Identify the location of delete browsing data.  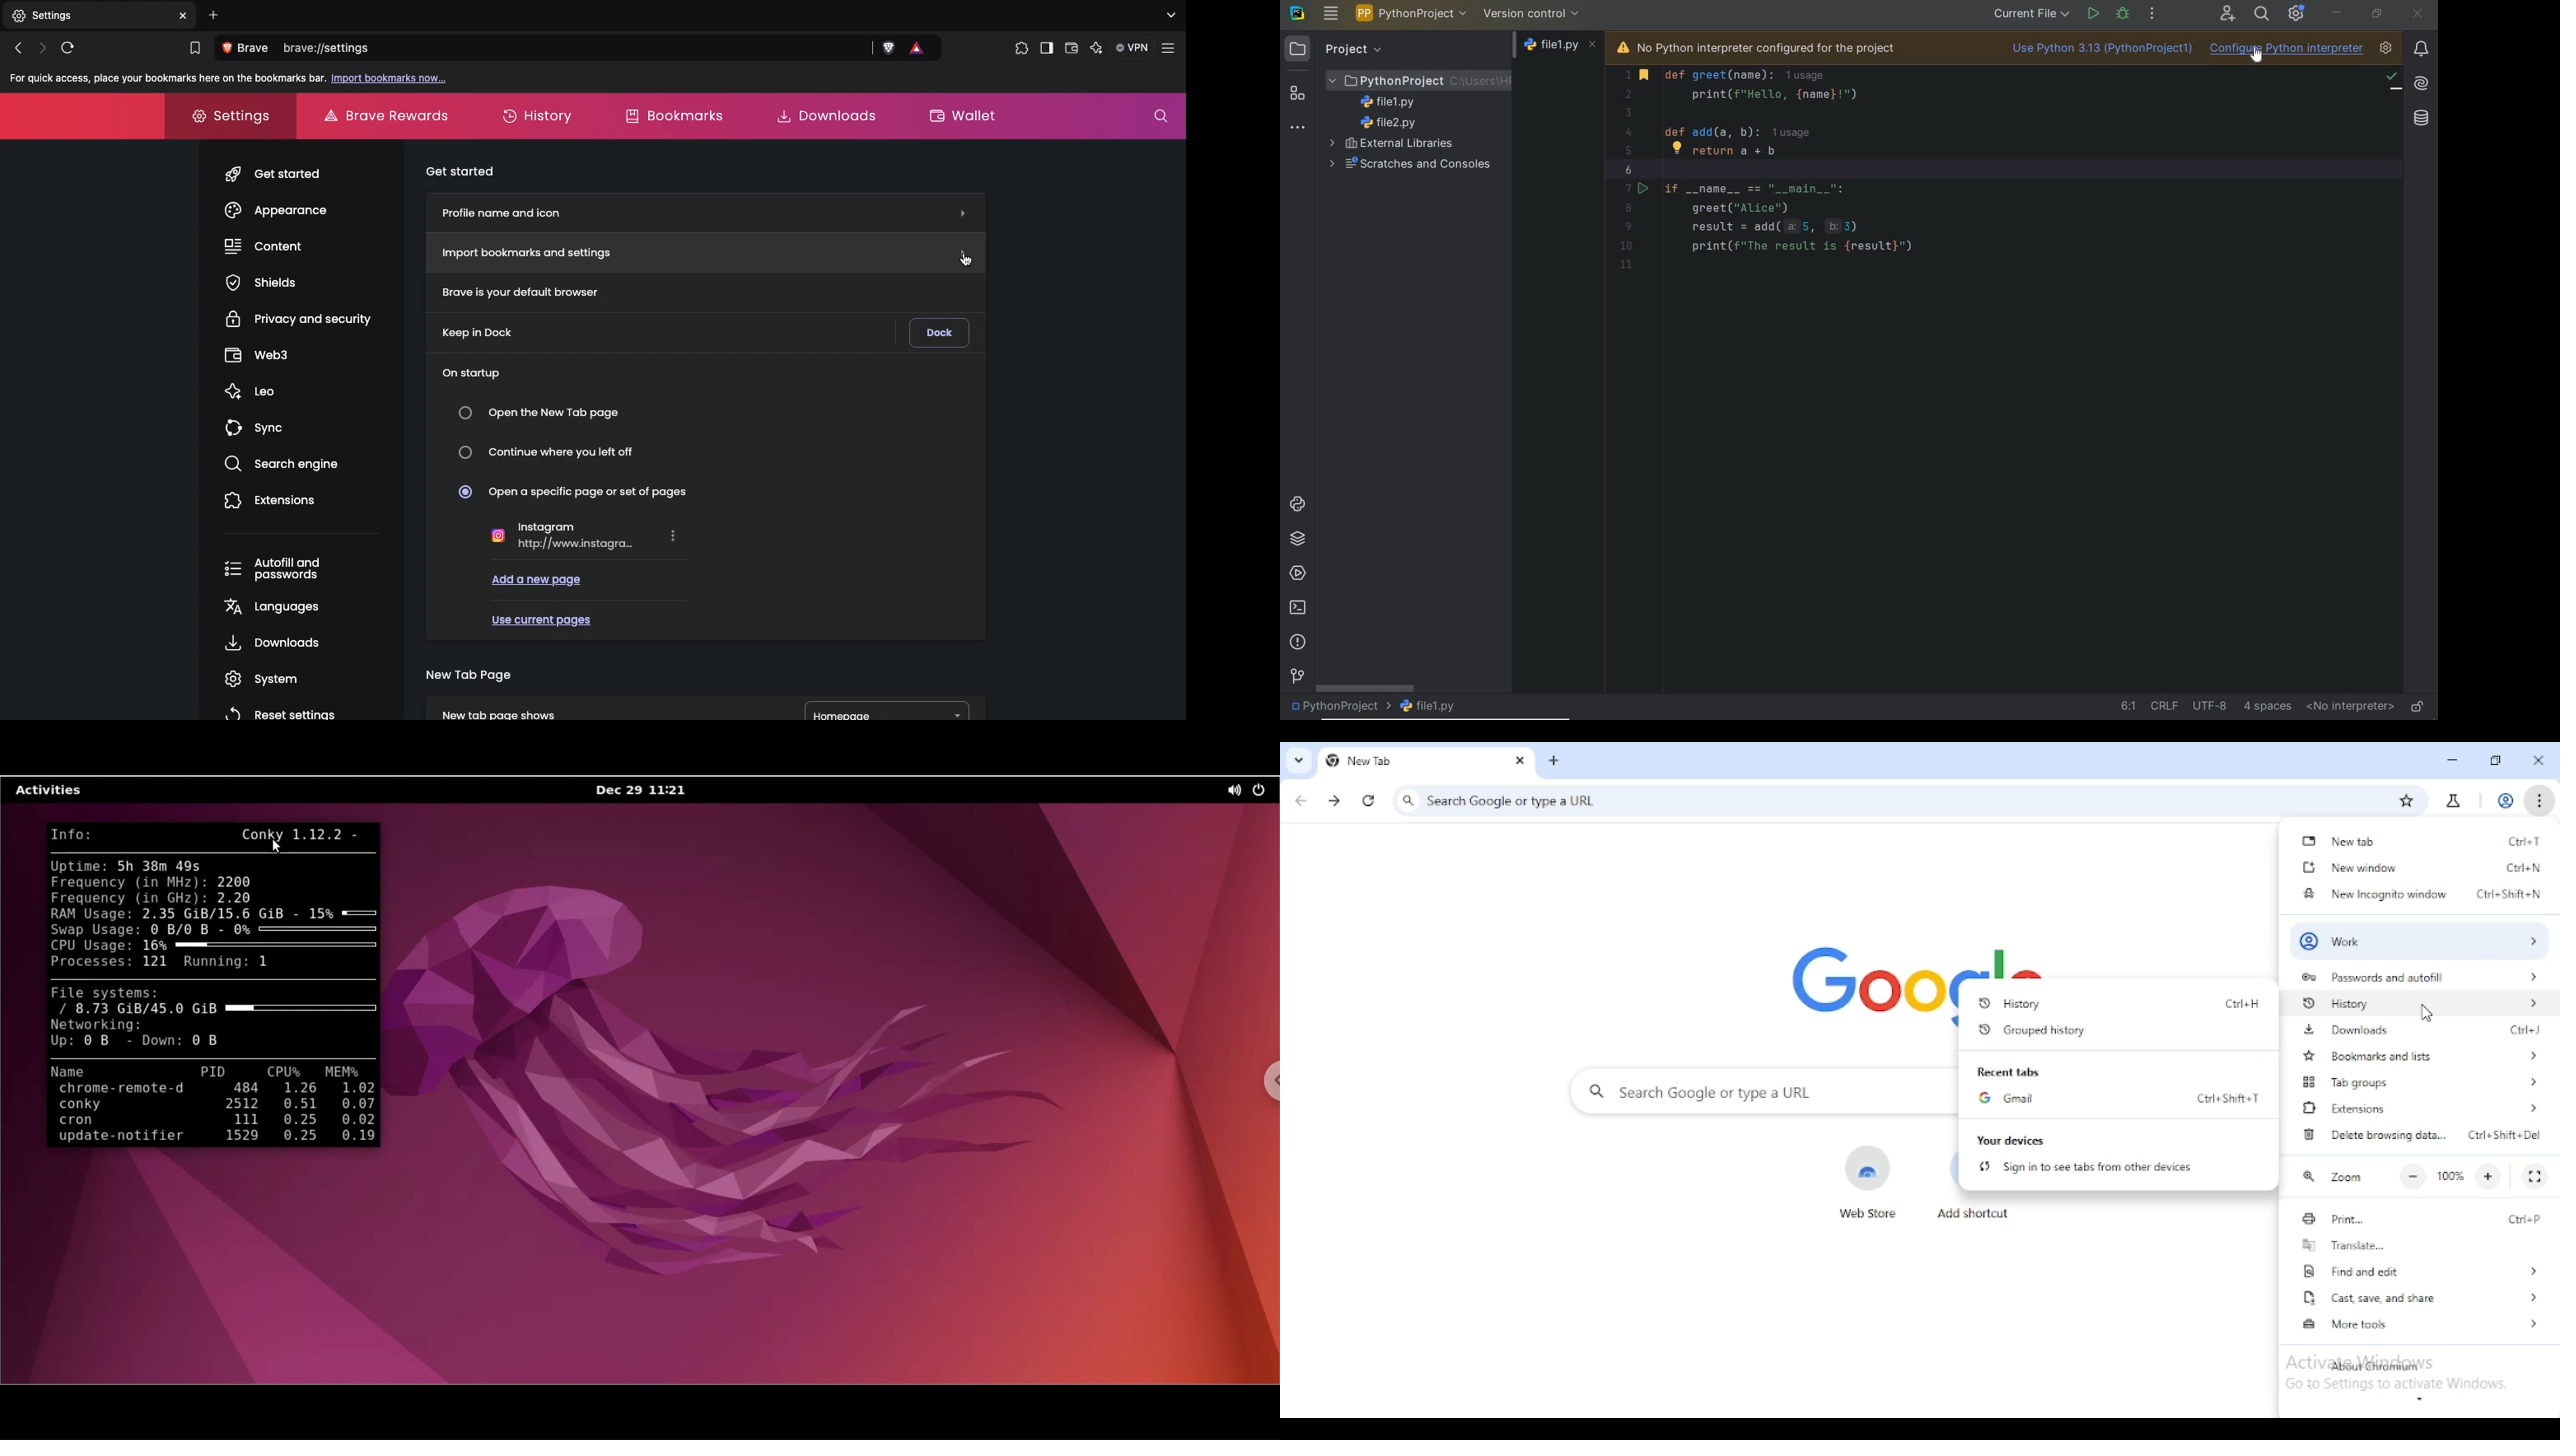
(2372, 1133).